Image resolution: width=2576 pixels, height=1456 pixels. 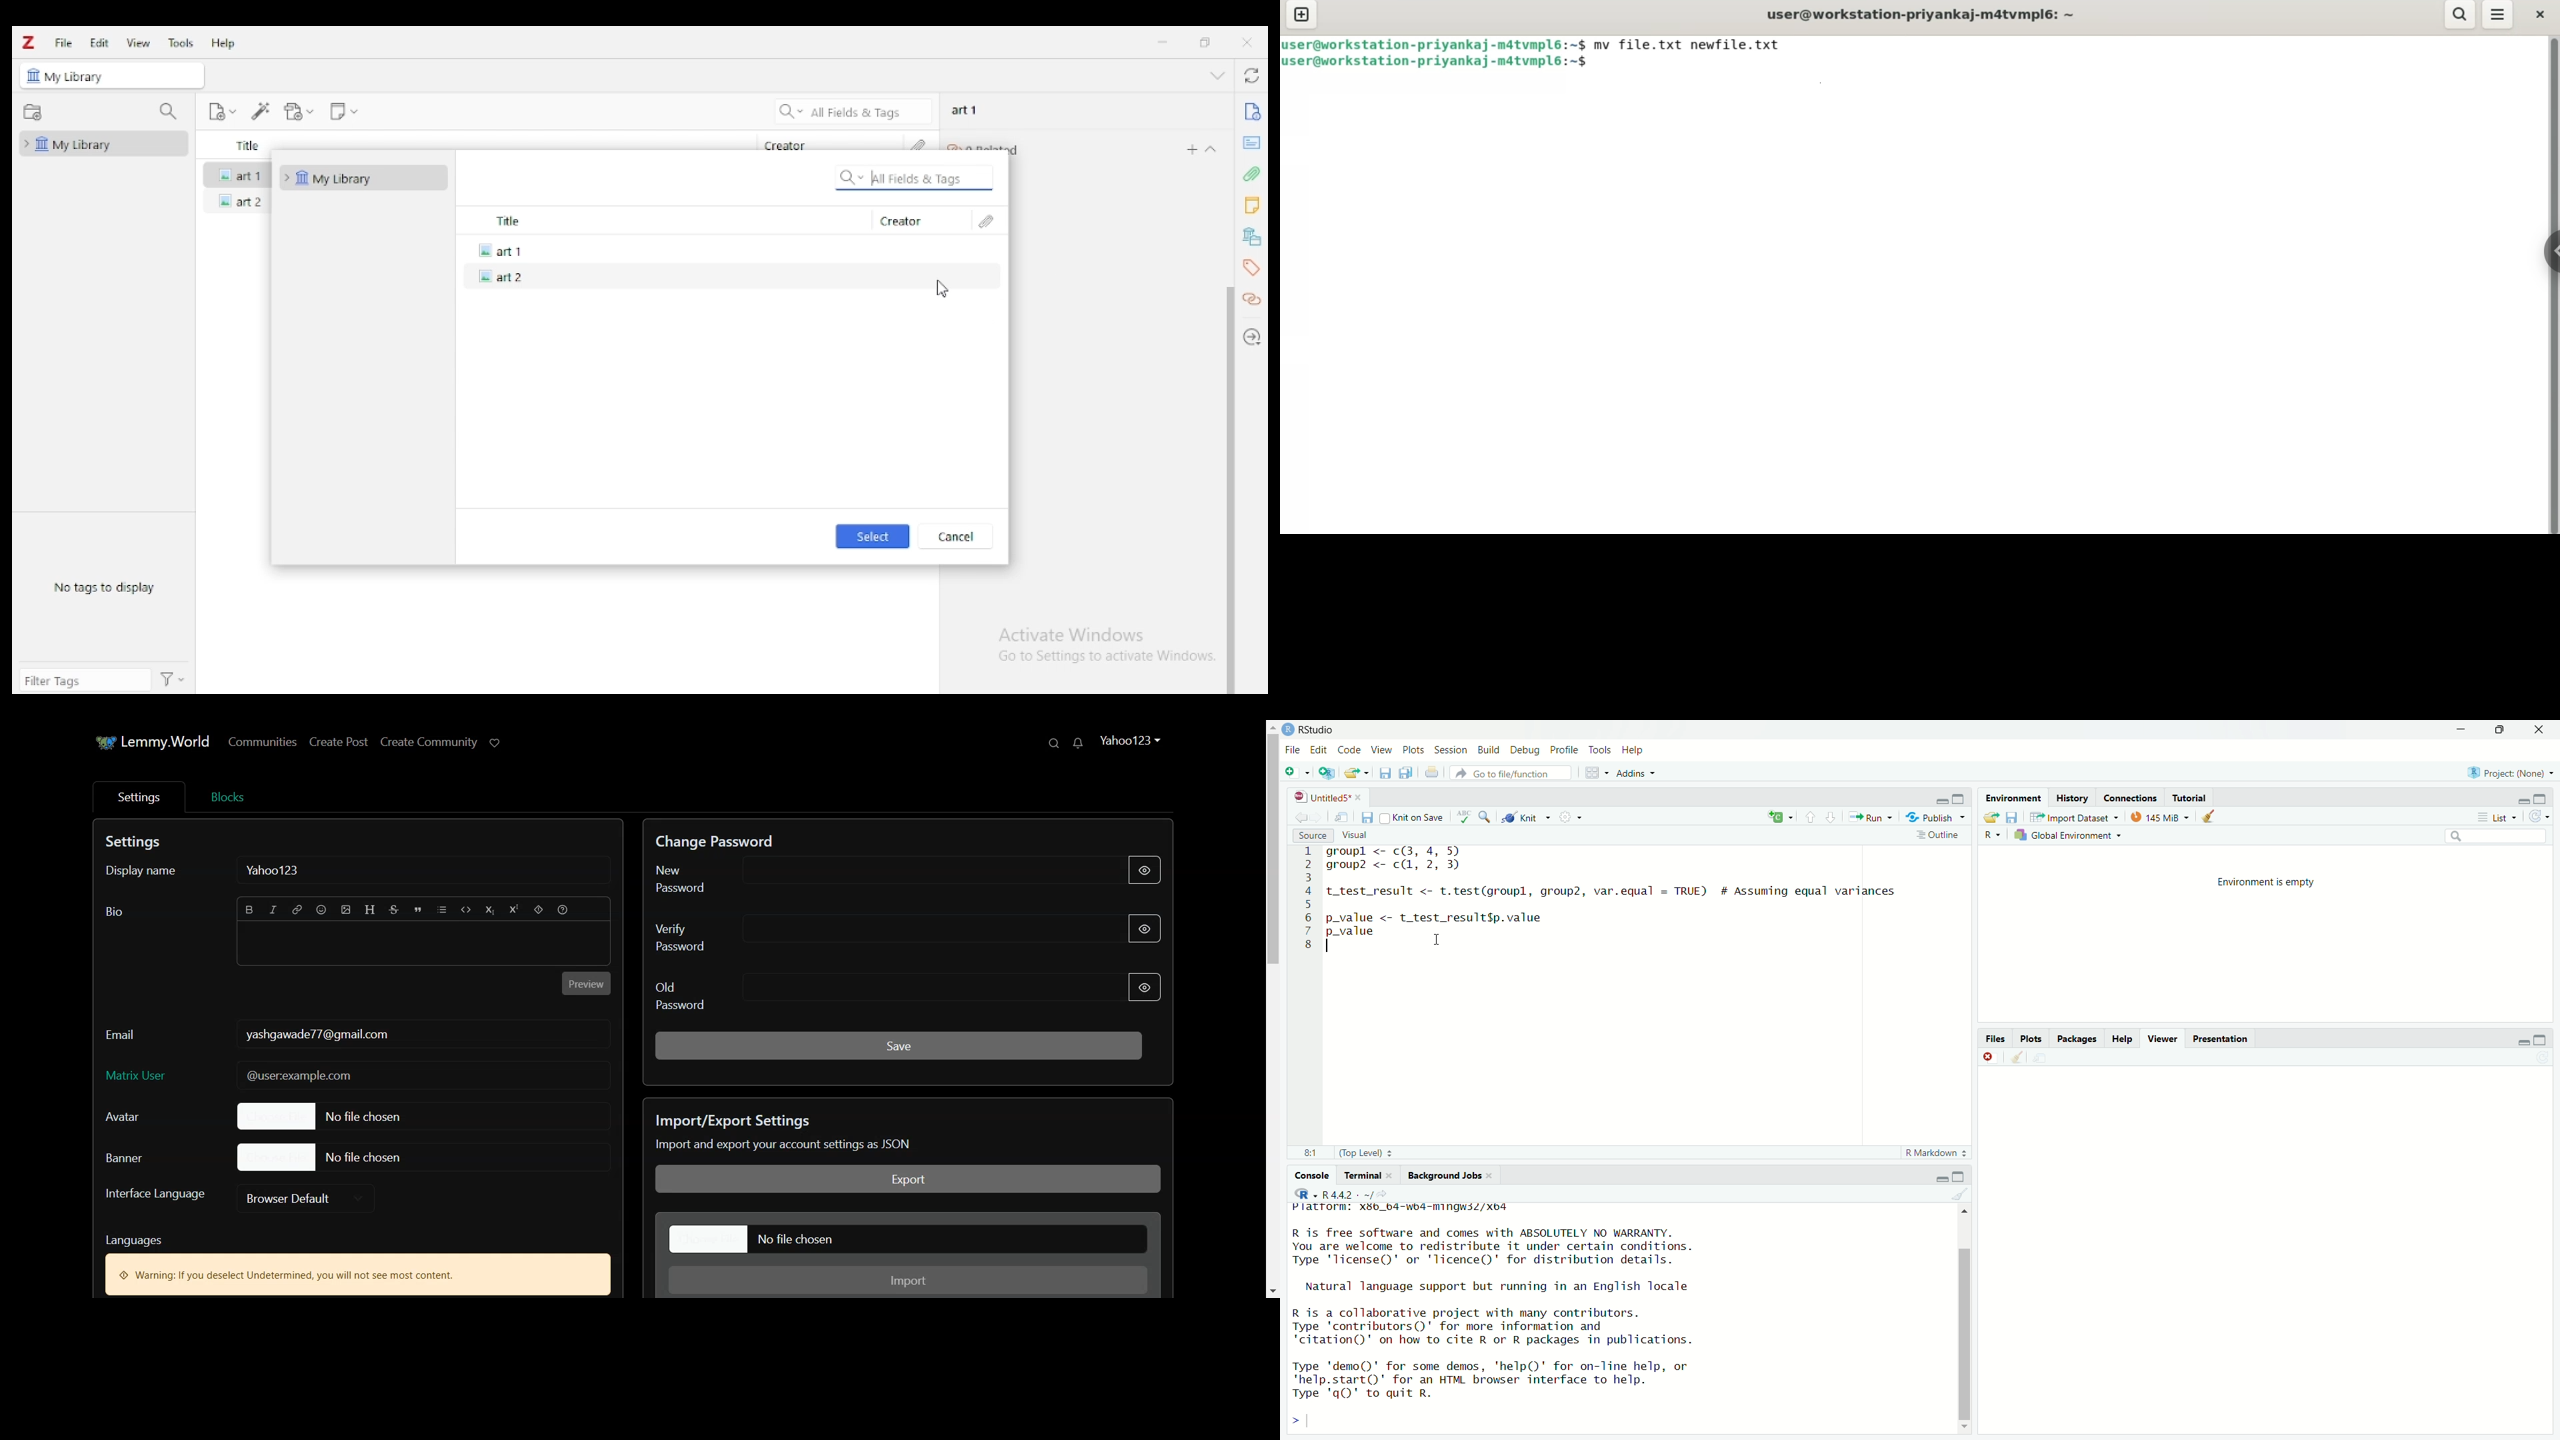 I want to click on Terminal, so click(x=1366, y=1175).